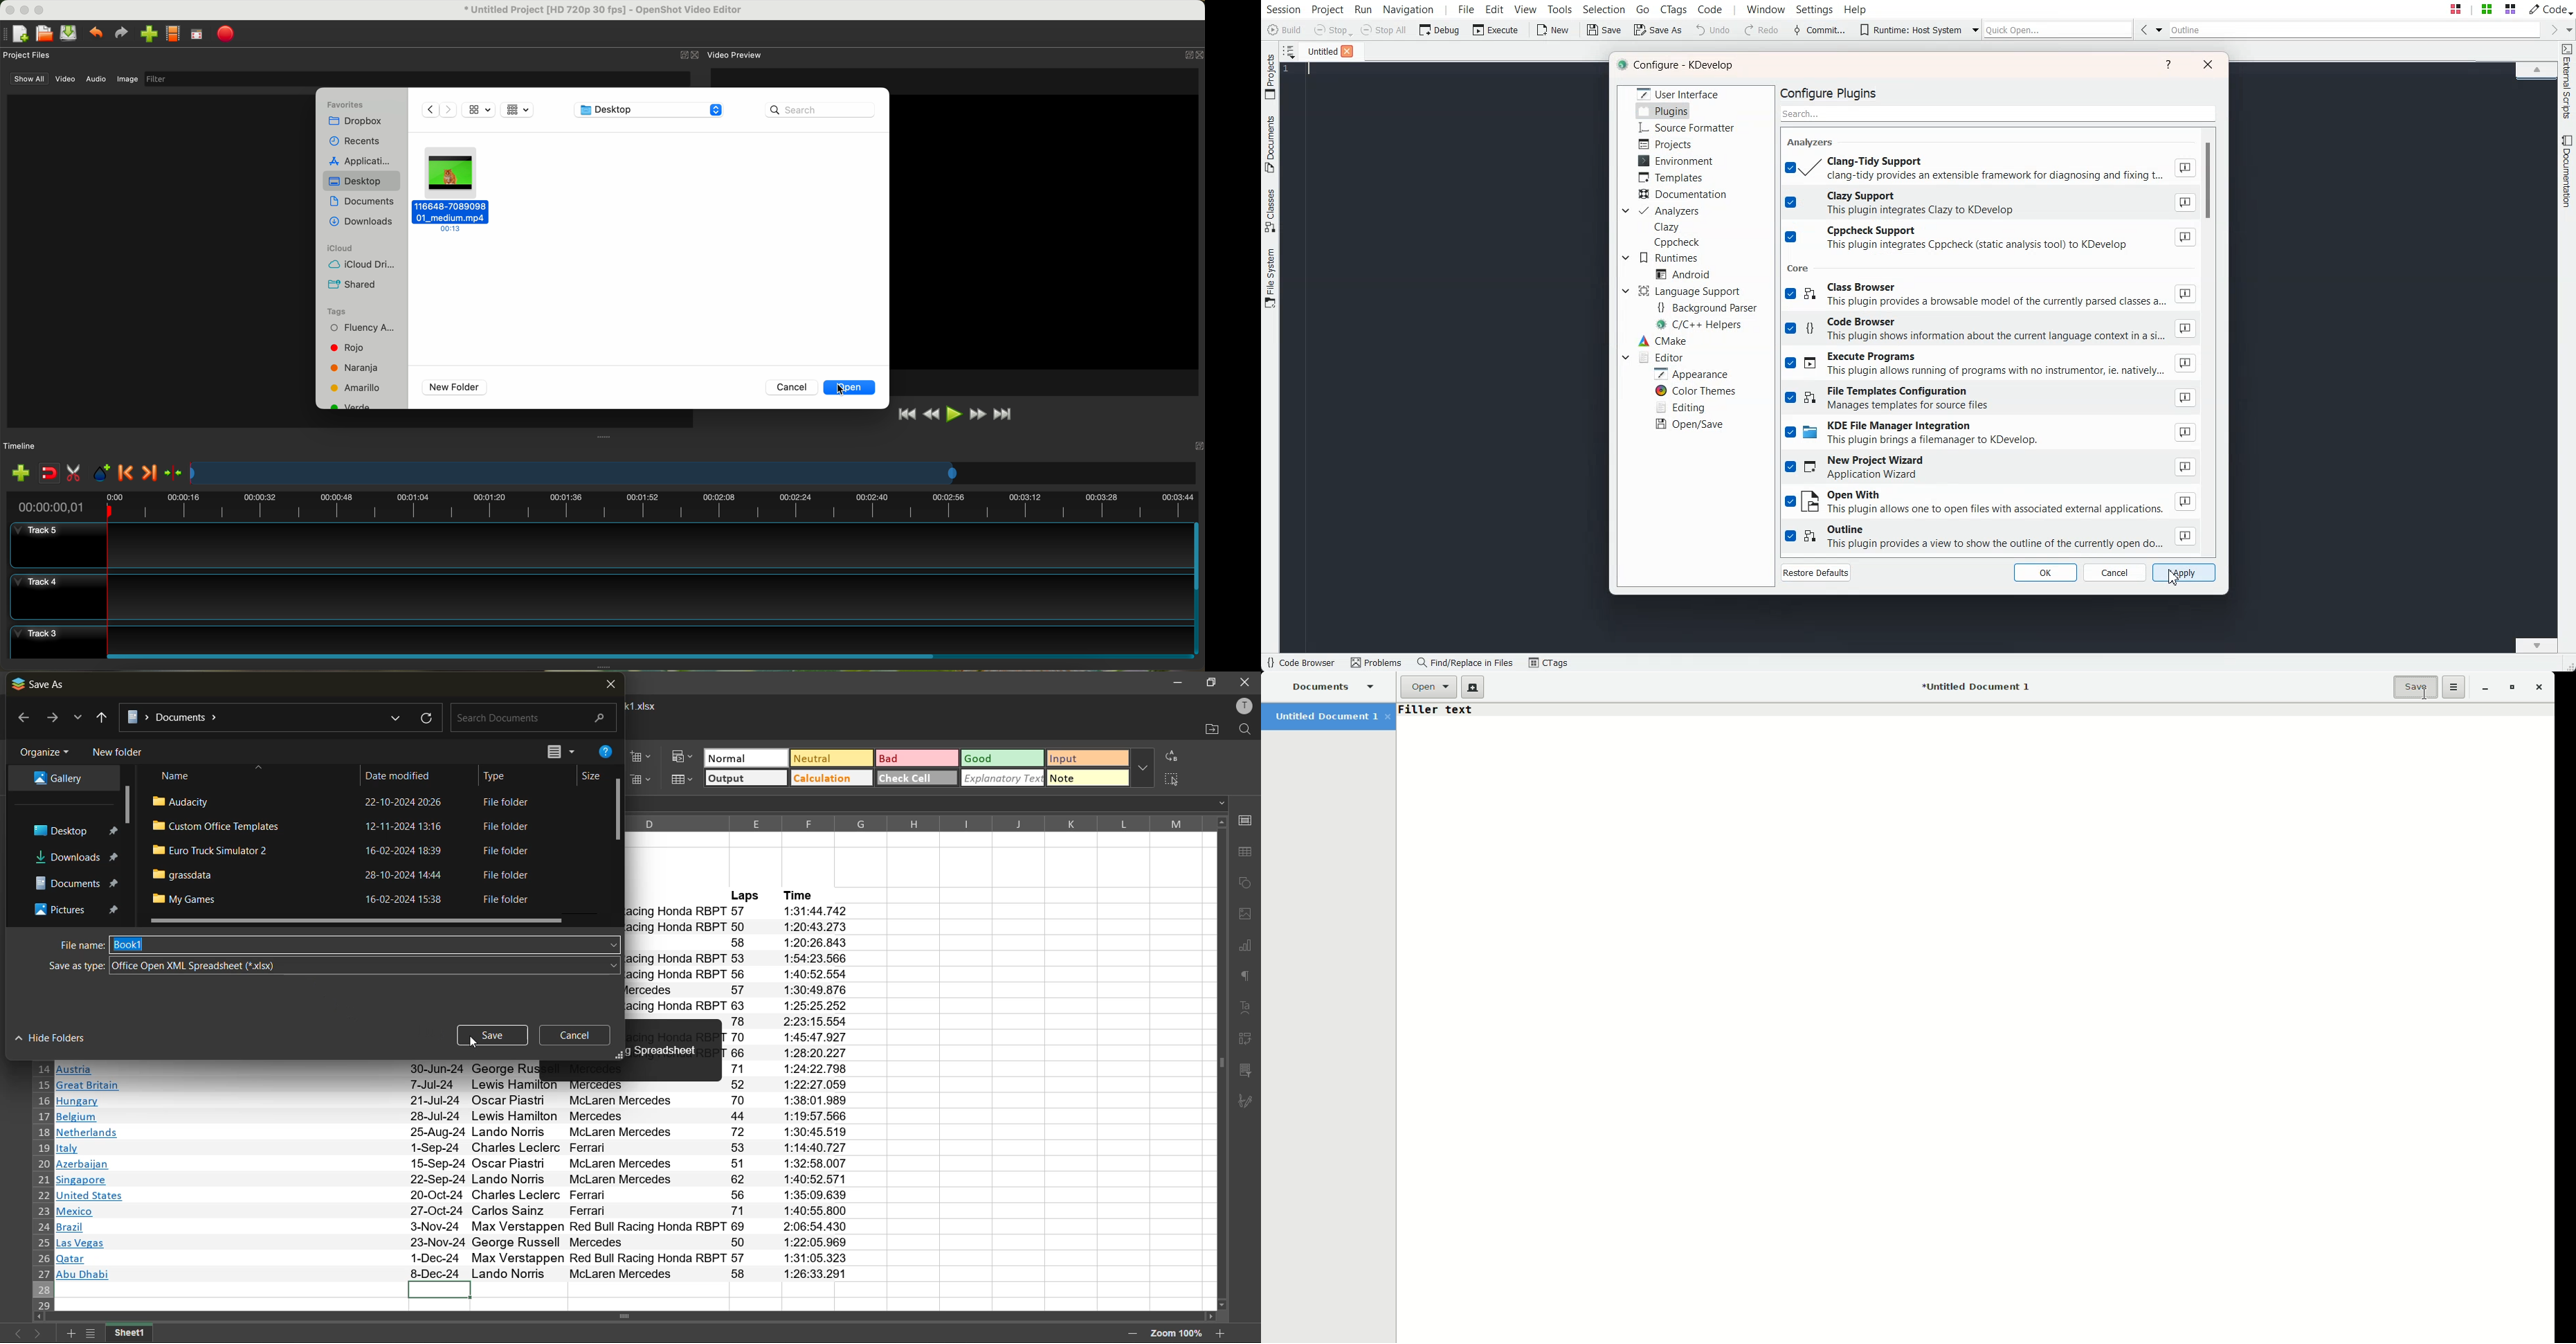 The height and width of the screenshot is (1344, 2576). I want to click on vertical scroll bar, so click(619, 811).